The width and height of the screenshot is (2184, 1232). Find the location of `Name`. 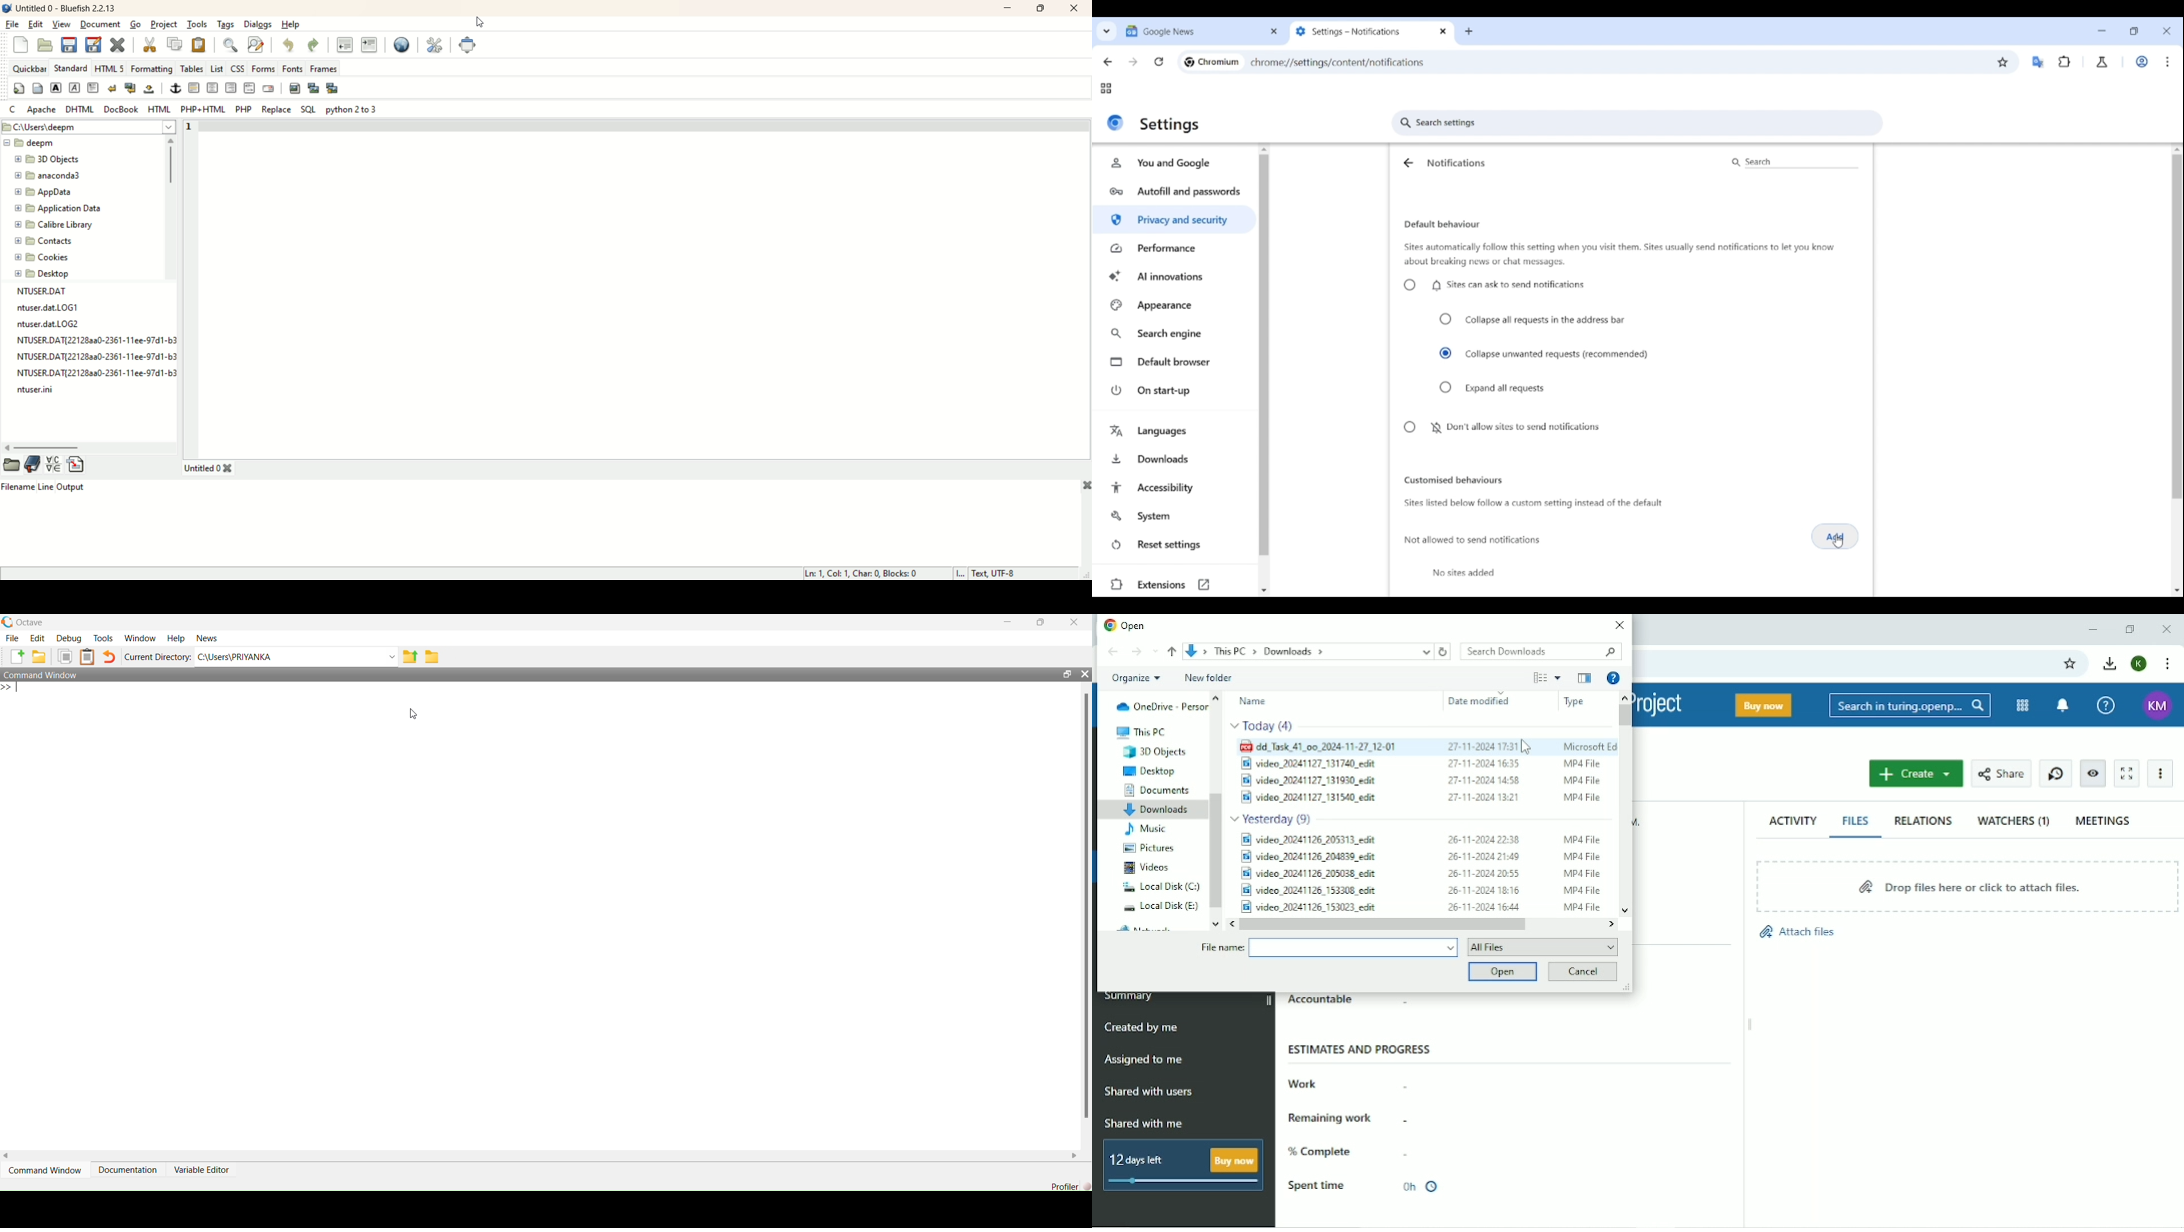

Name is located at coordinates (1254, 701).